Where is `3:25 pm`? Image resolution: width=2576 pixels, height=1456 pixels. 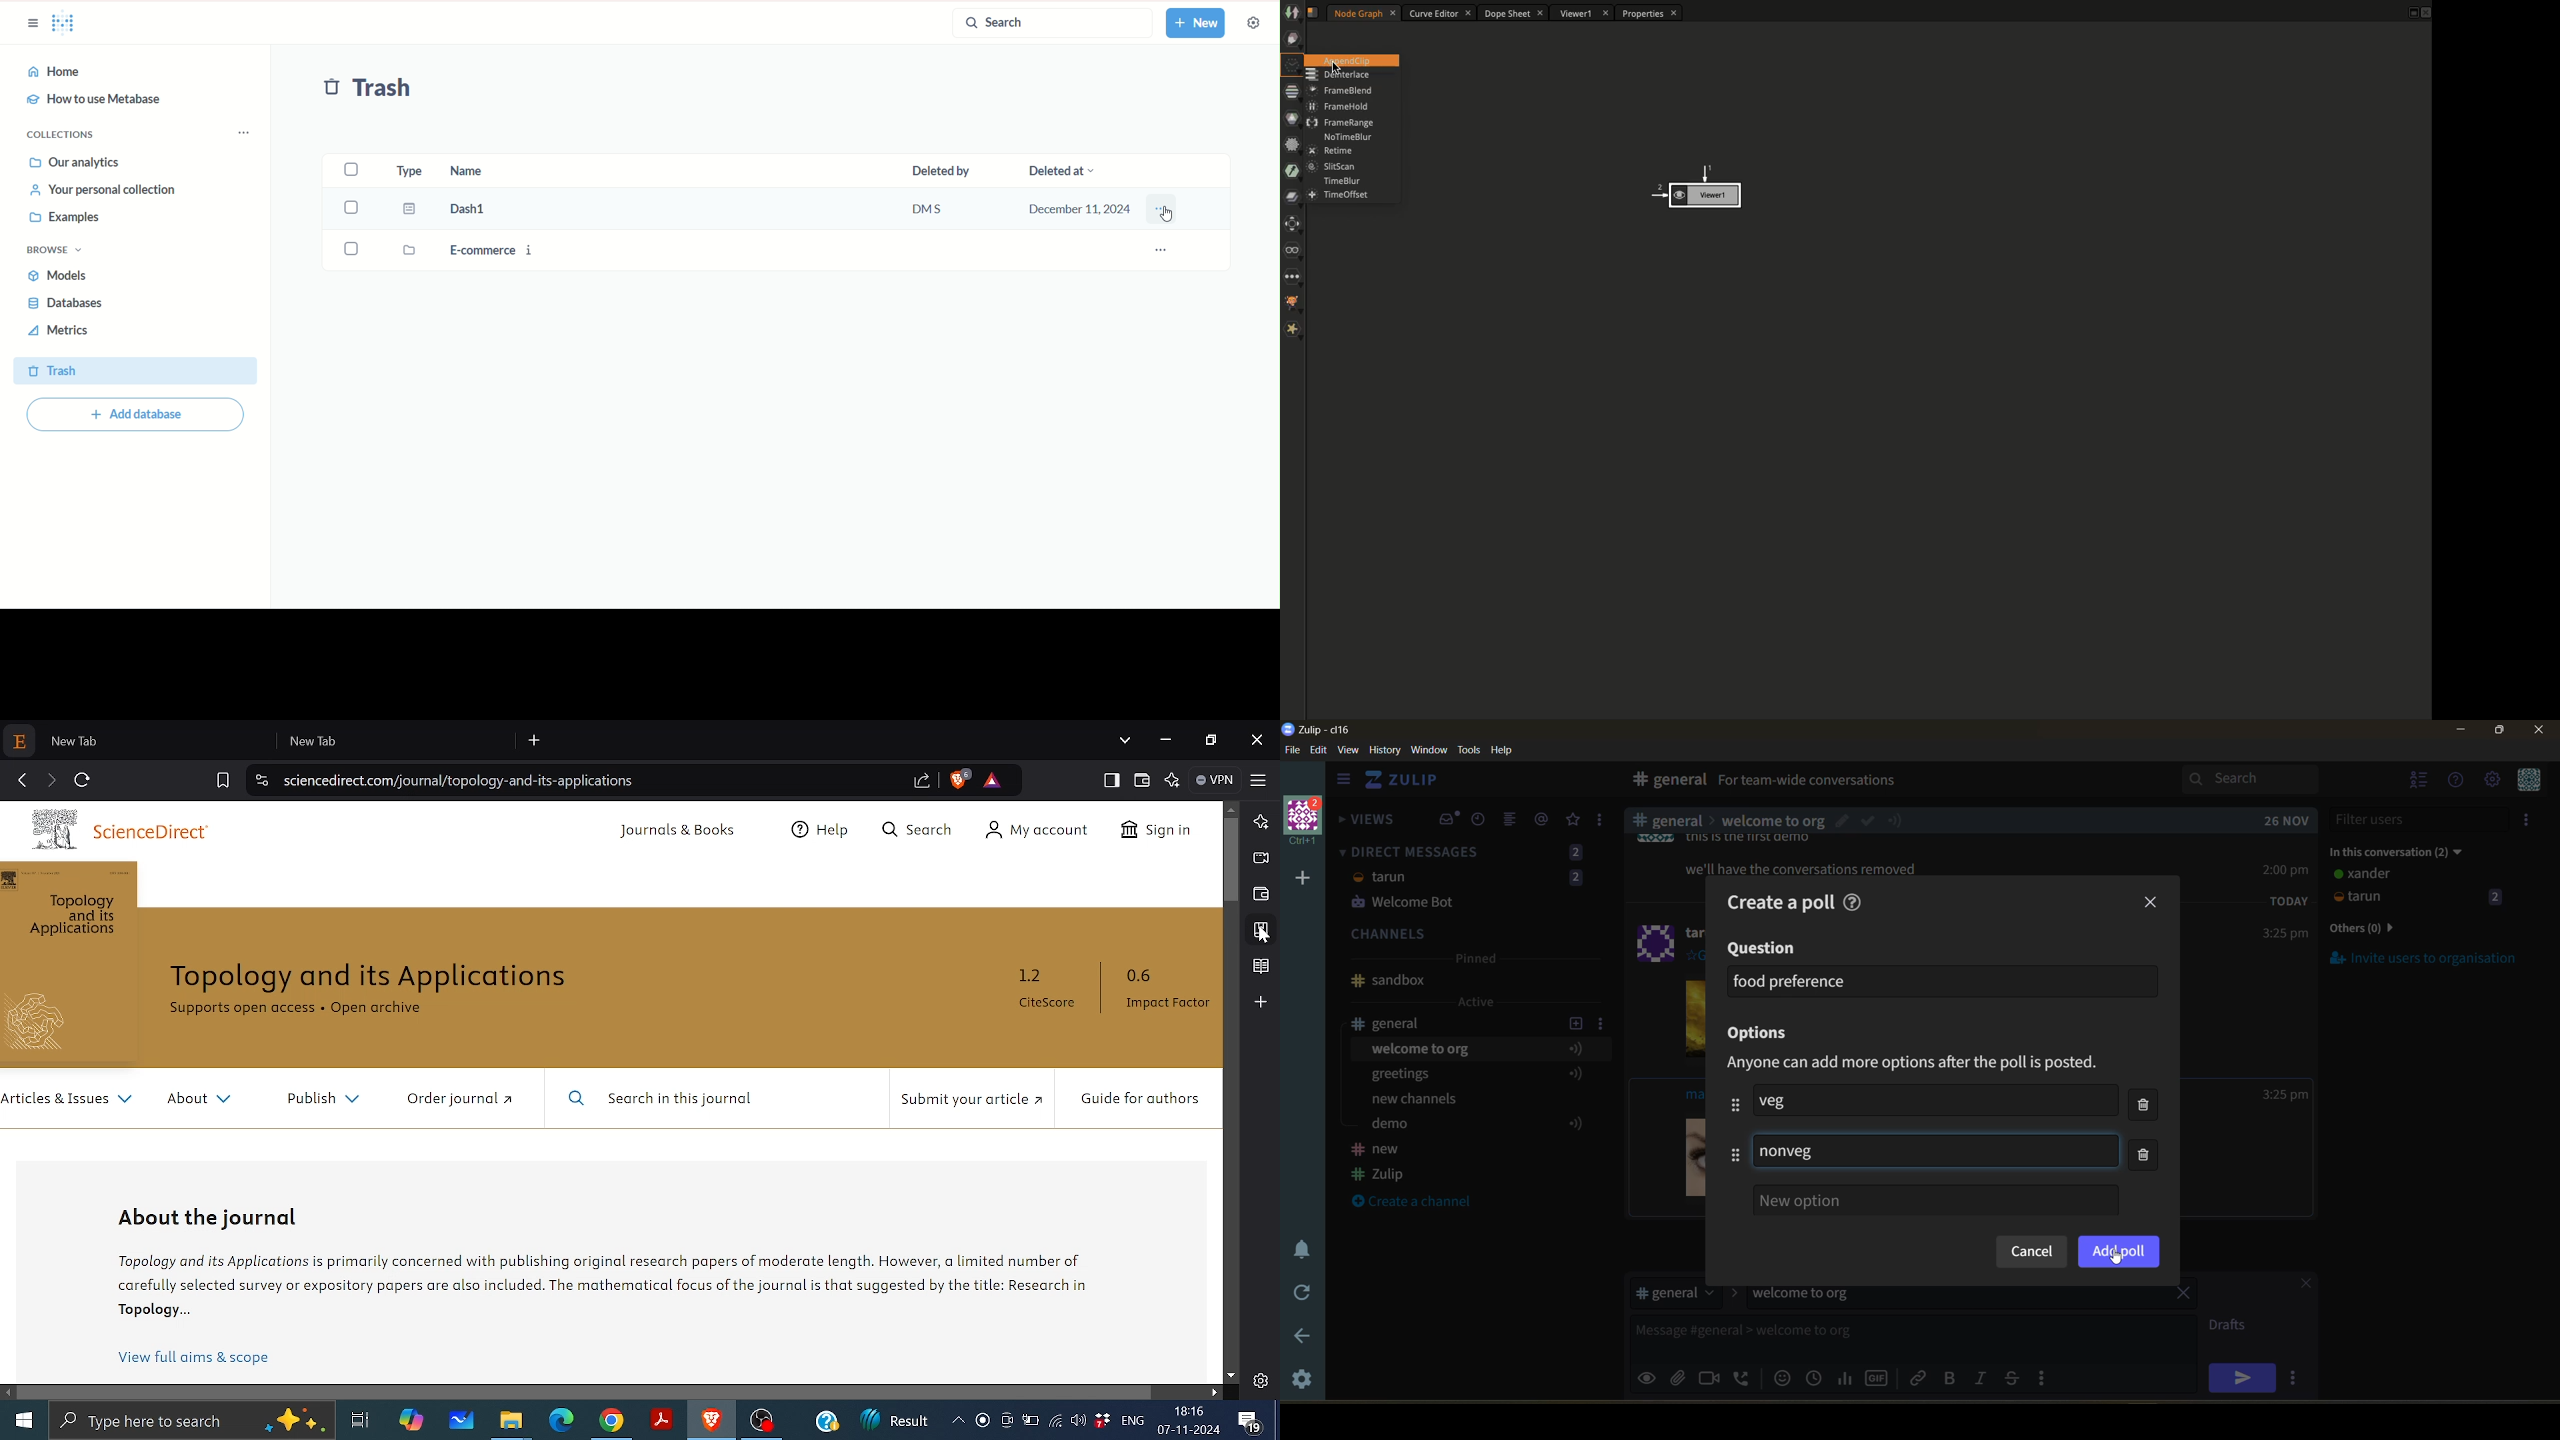 3:25 pm is located at coordinates (2285, 1095).